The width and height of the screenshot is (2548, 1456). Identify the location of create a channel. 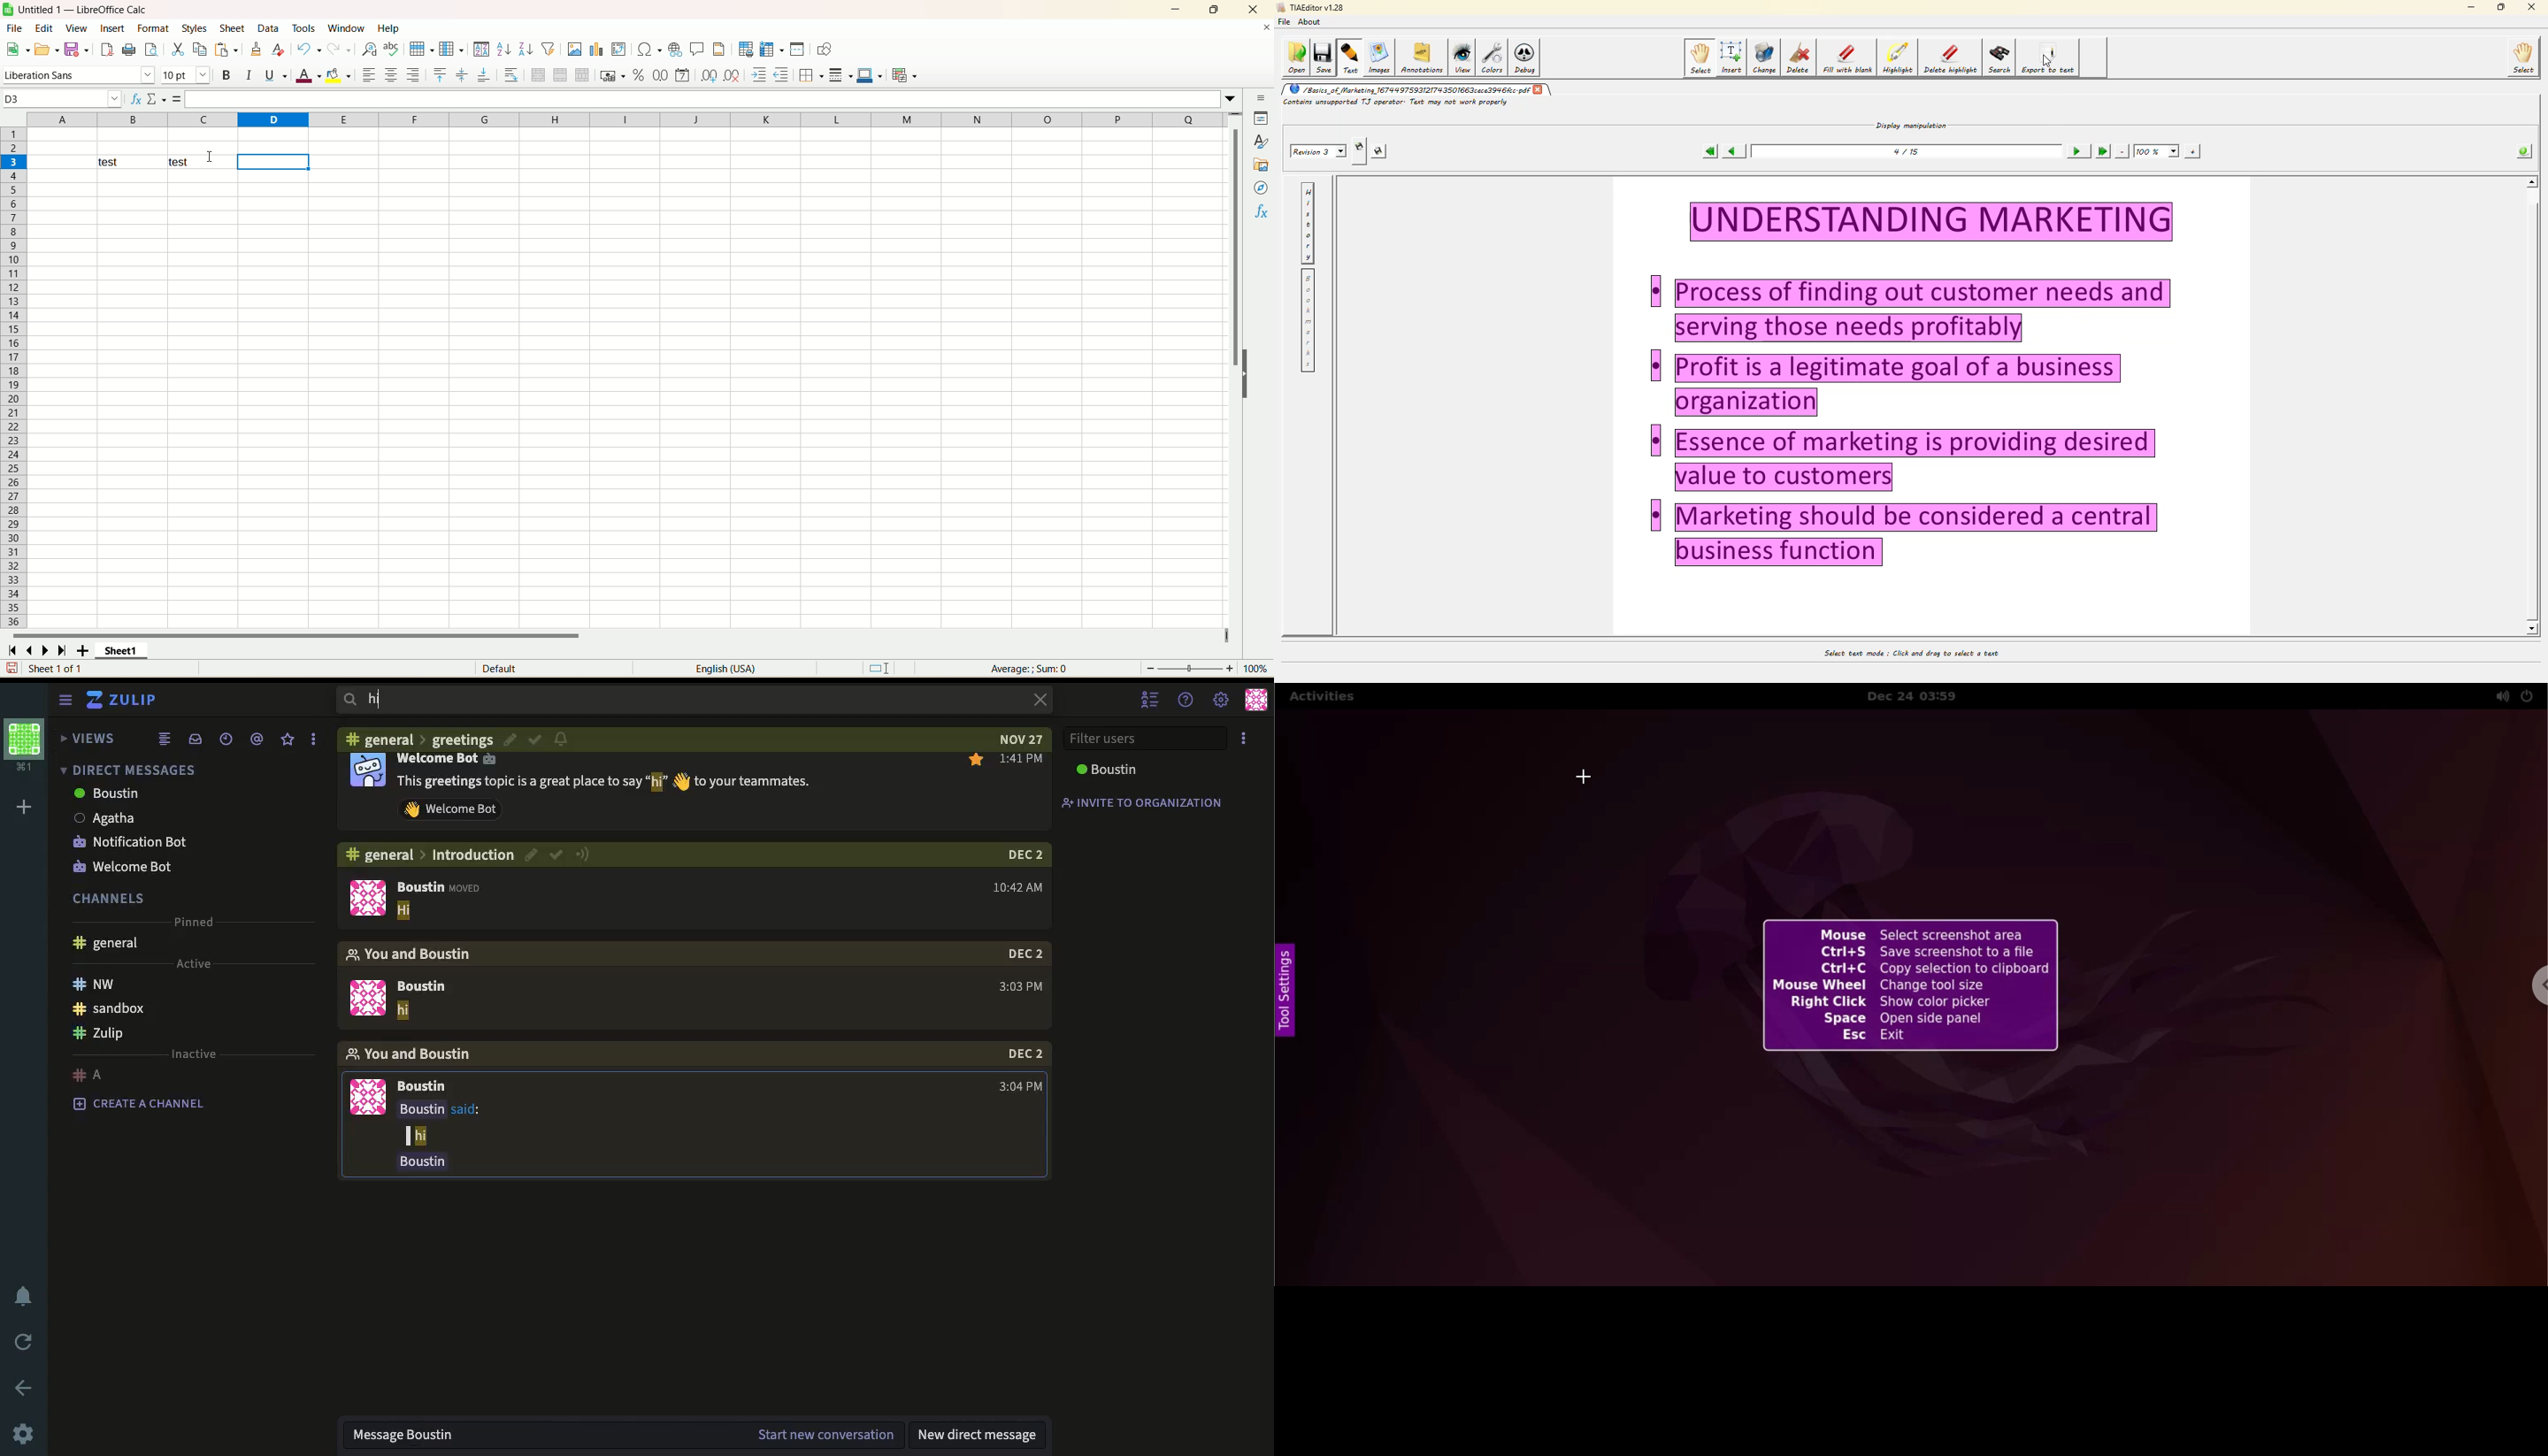
(139, 1103).